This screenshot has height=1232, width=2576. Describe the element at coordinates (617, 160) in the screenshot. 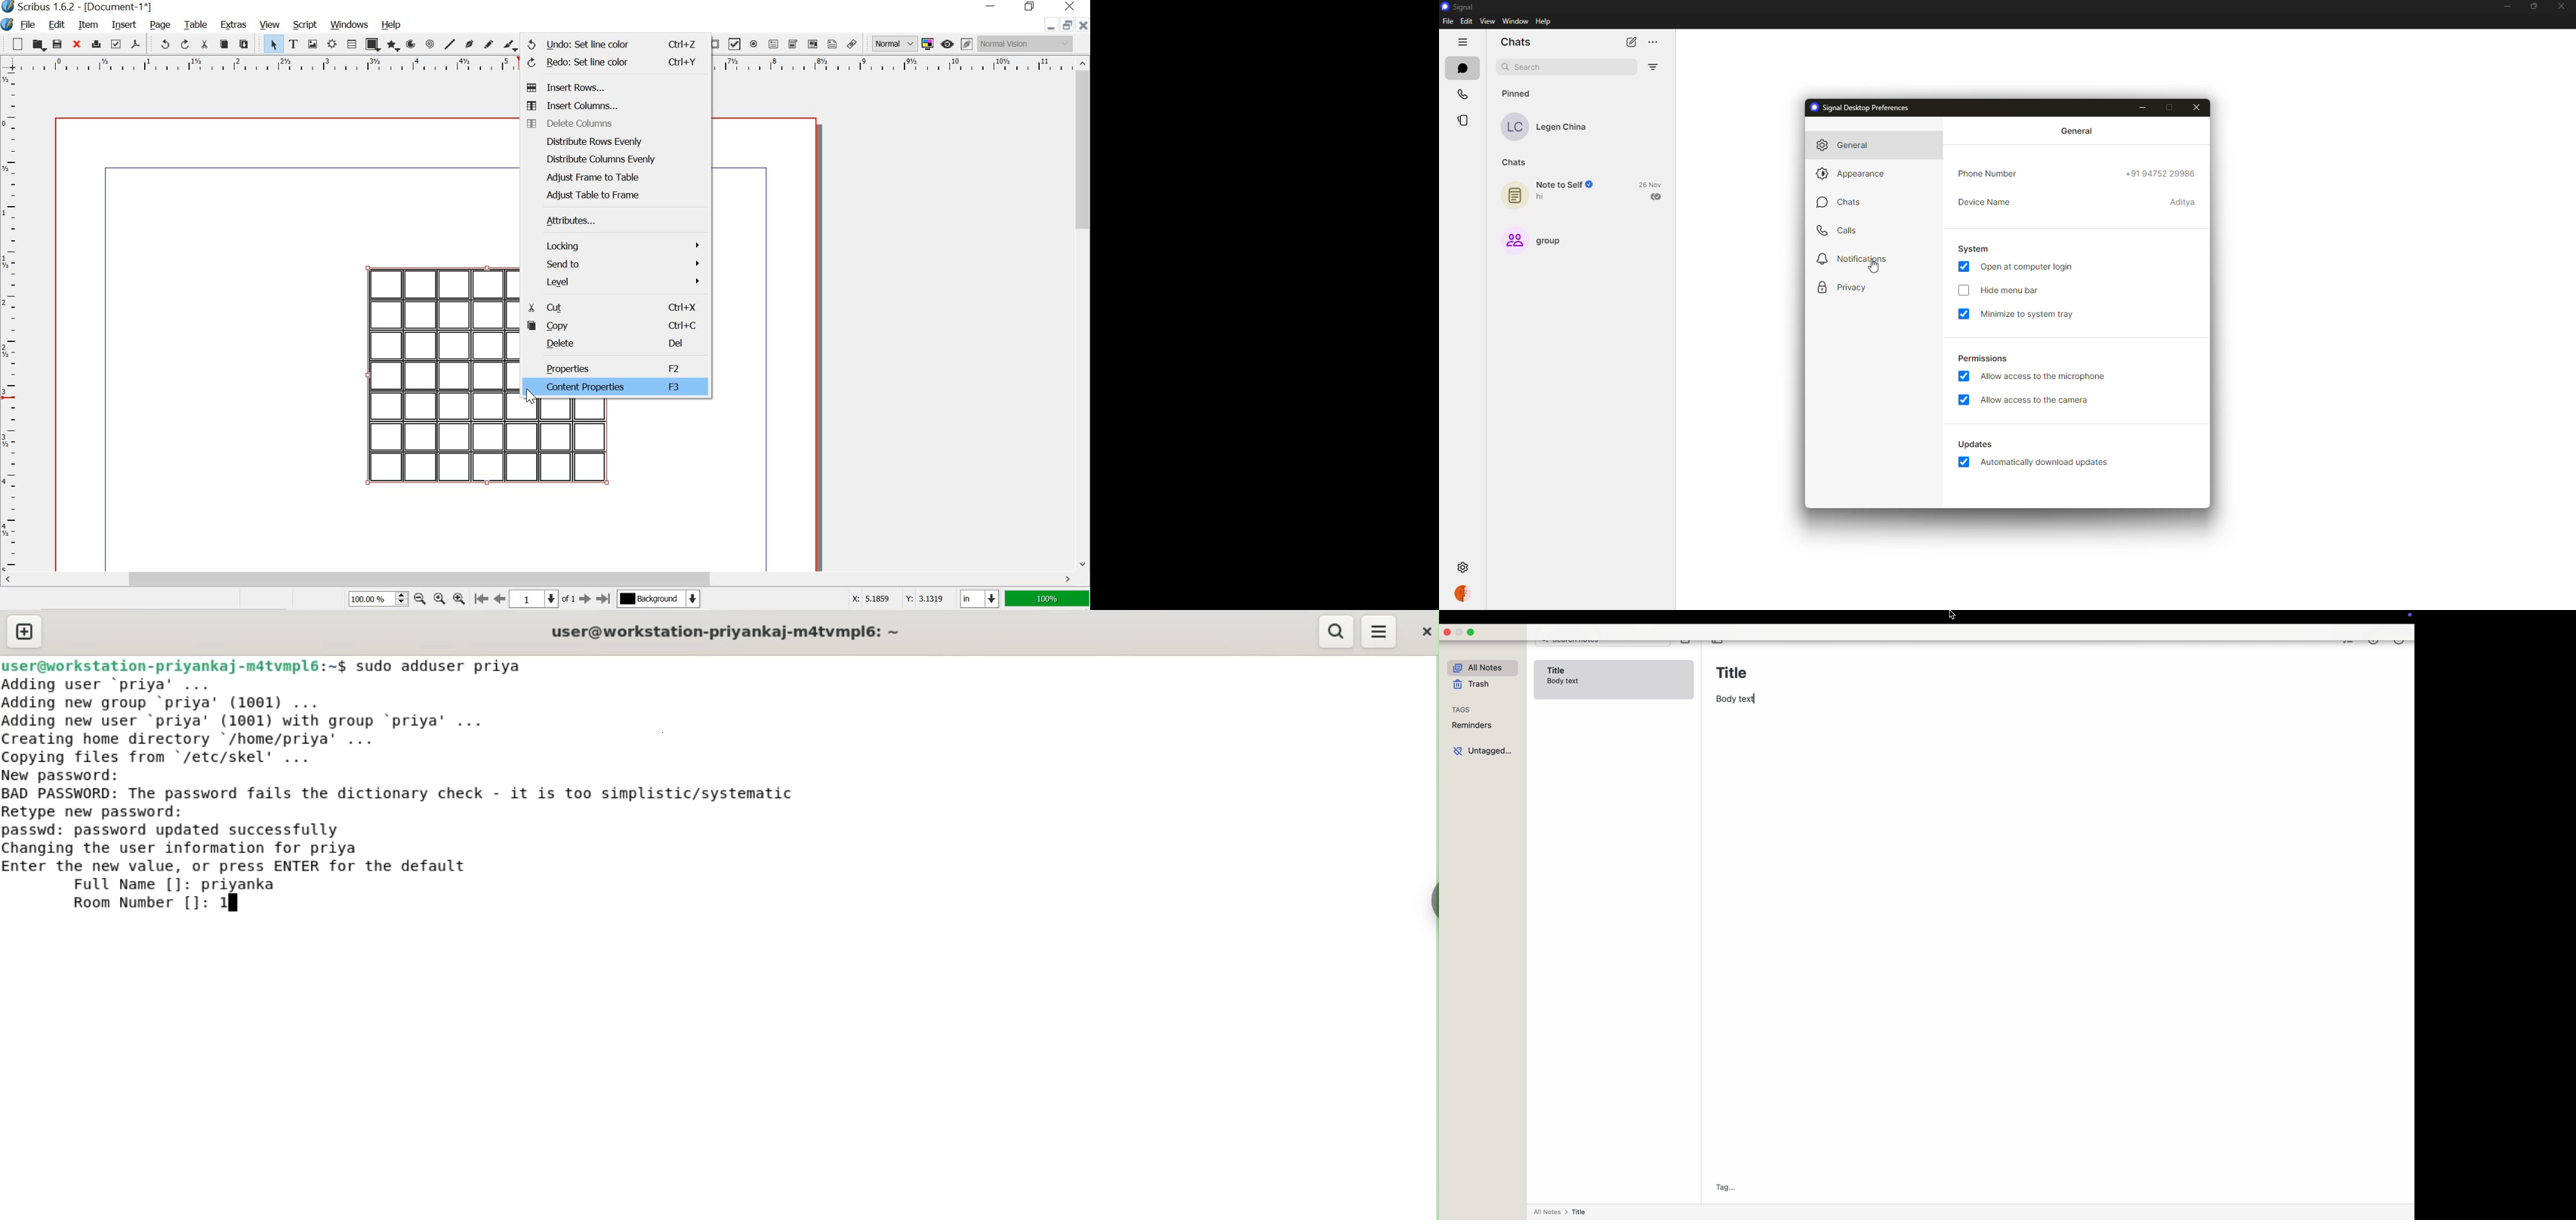

I see `distribute columns evenly` at that location.